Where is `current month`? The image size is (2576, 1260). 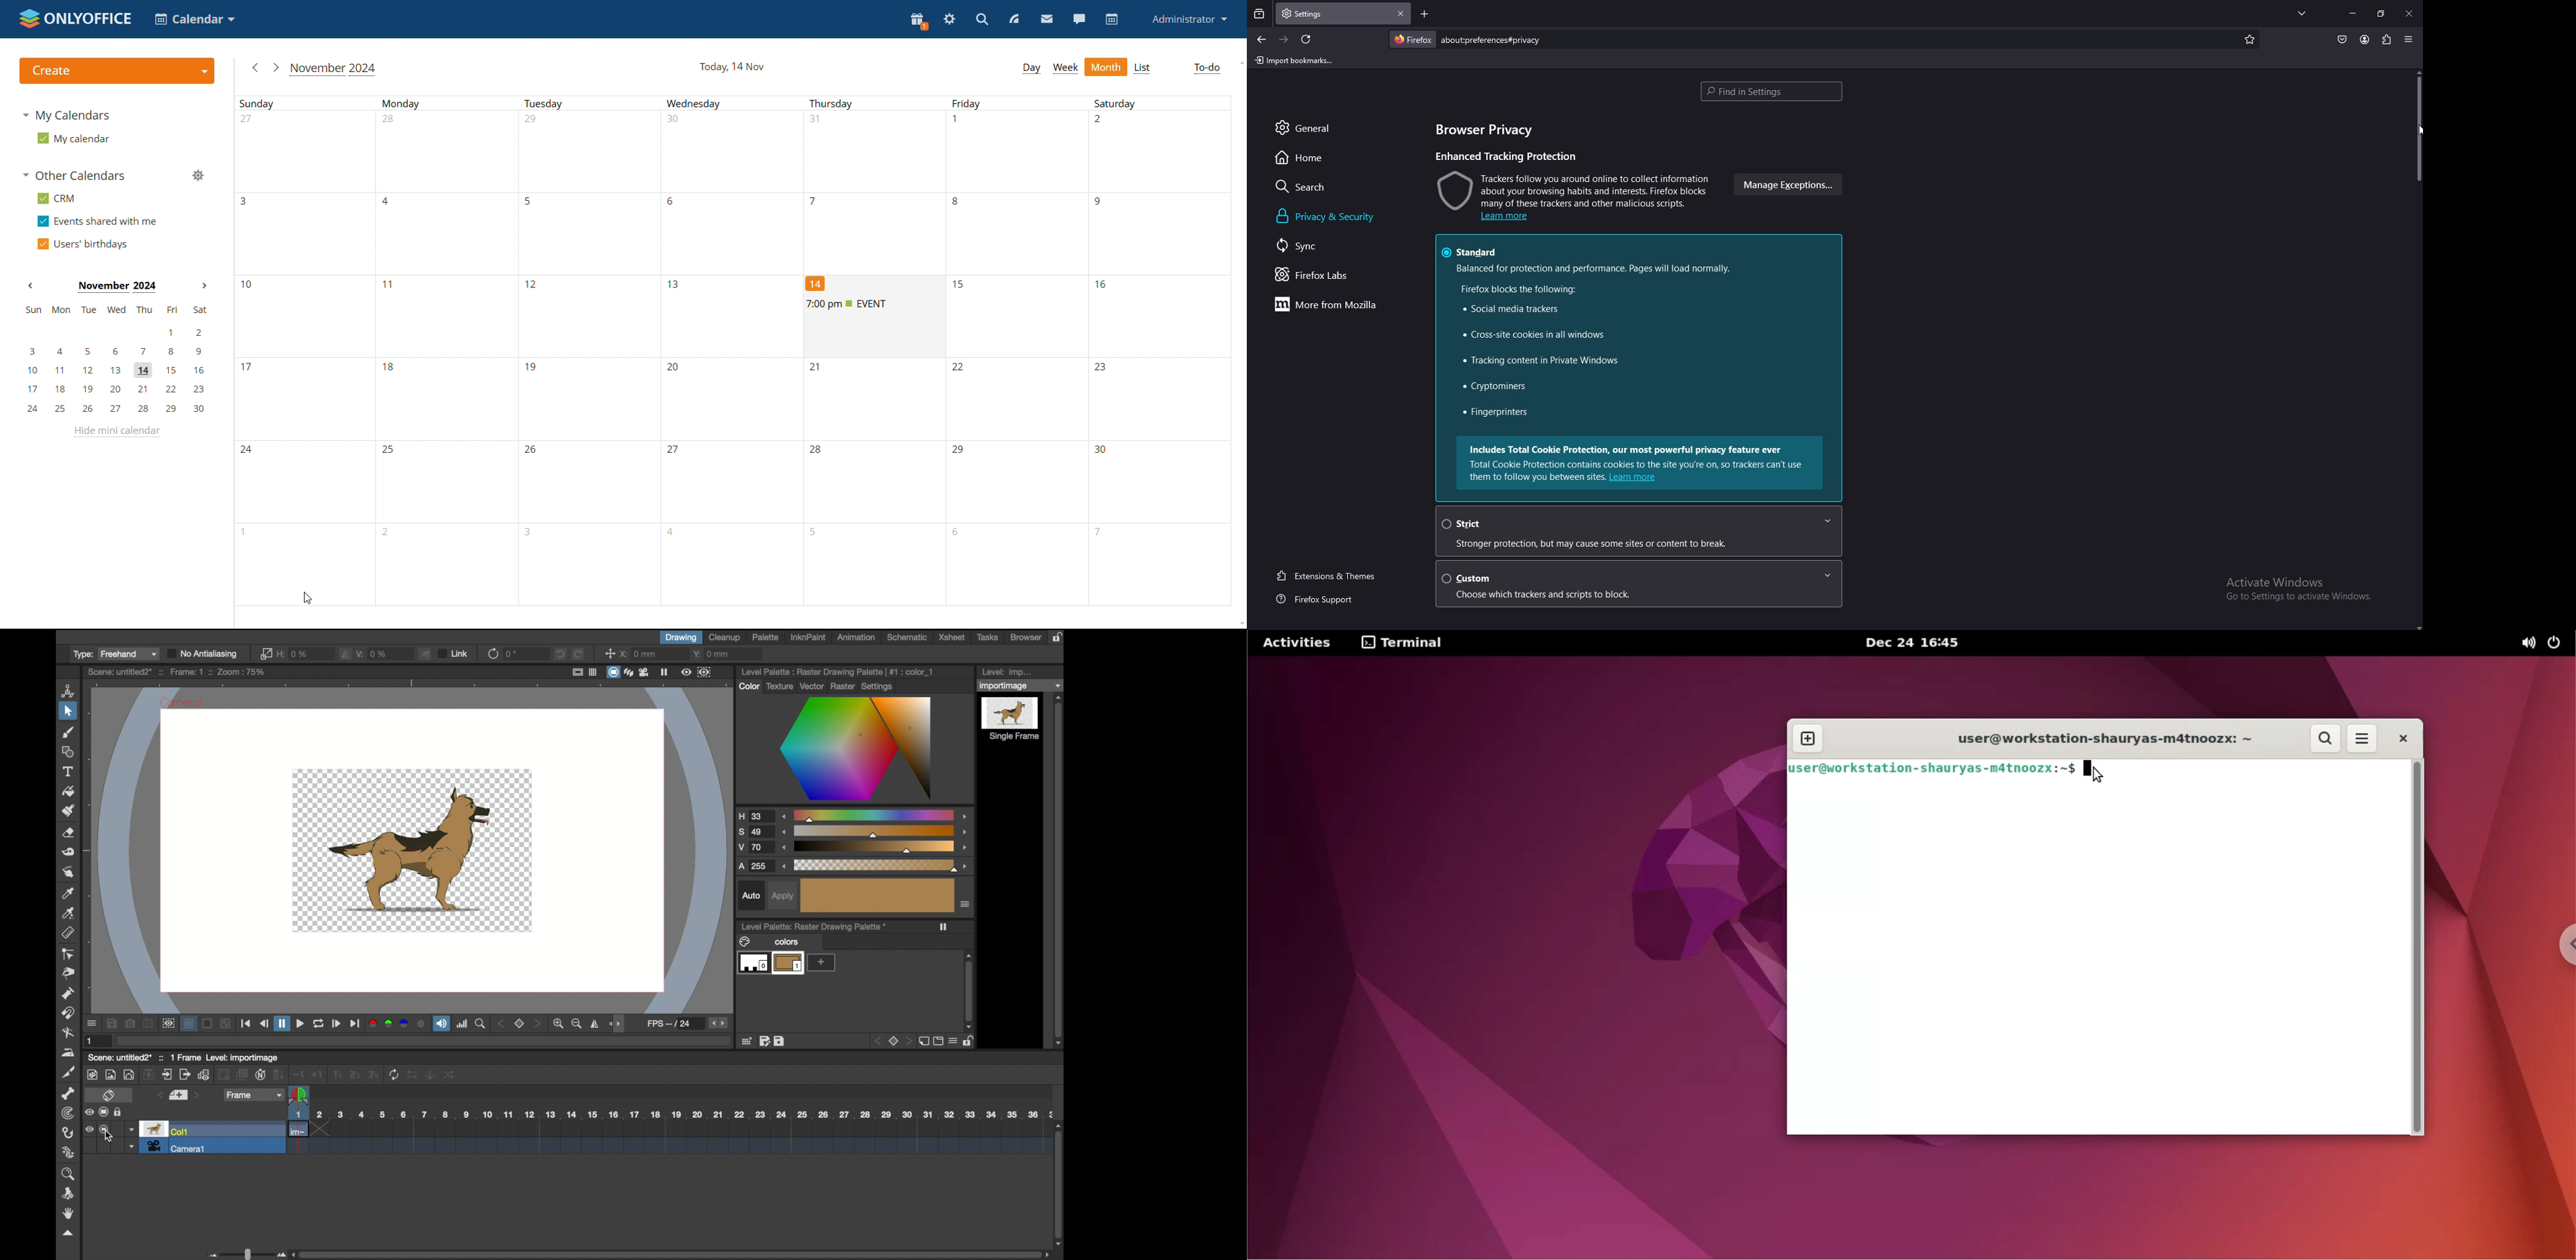 current month is located at coordinates (334, 69).